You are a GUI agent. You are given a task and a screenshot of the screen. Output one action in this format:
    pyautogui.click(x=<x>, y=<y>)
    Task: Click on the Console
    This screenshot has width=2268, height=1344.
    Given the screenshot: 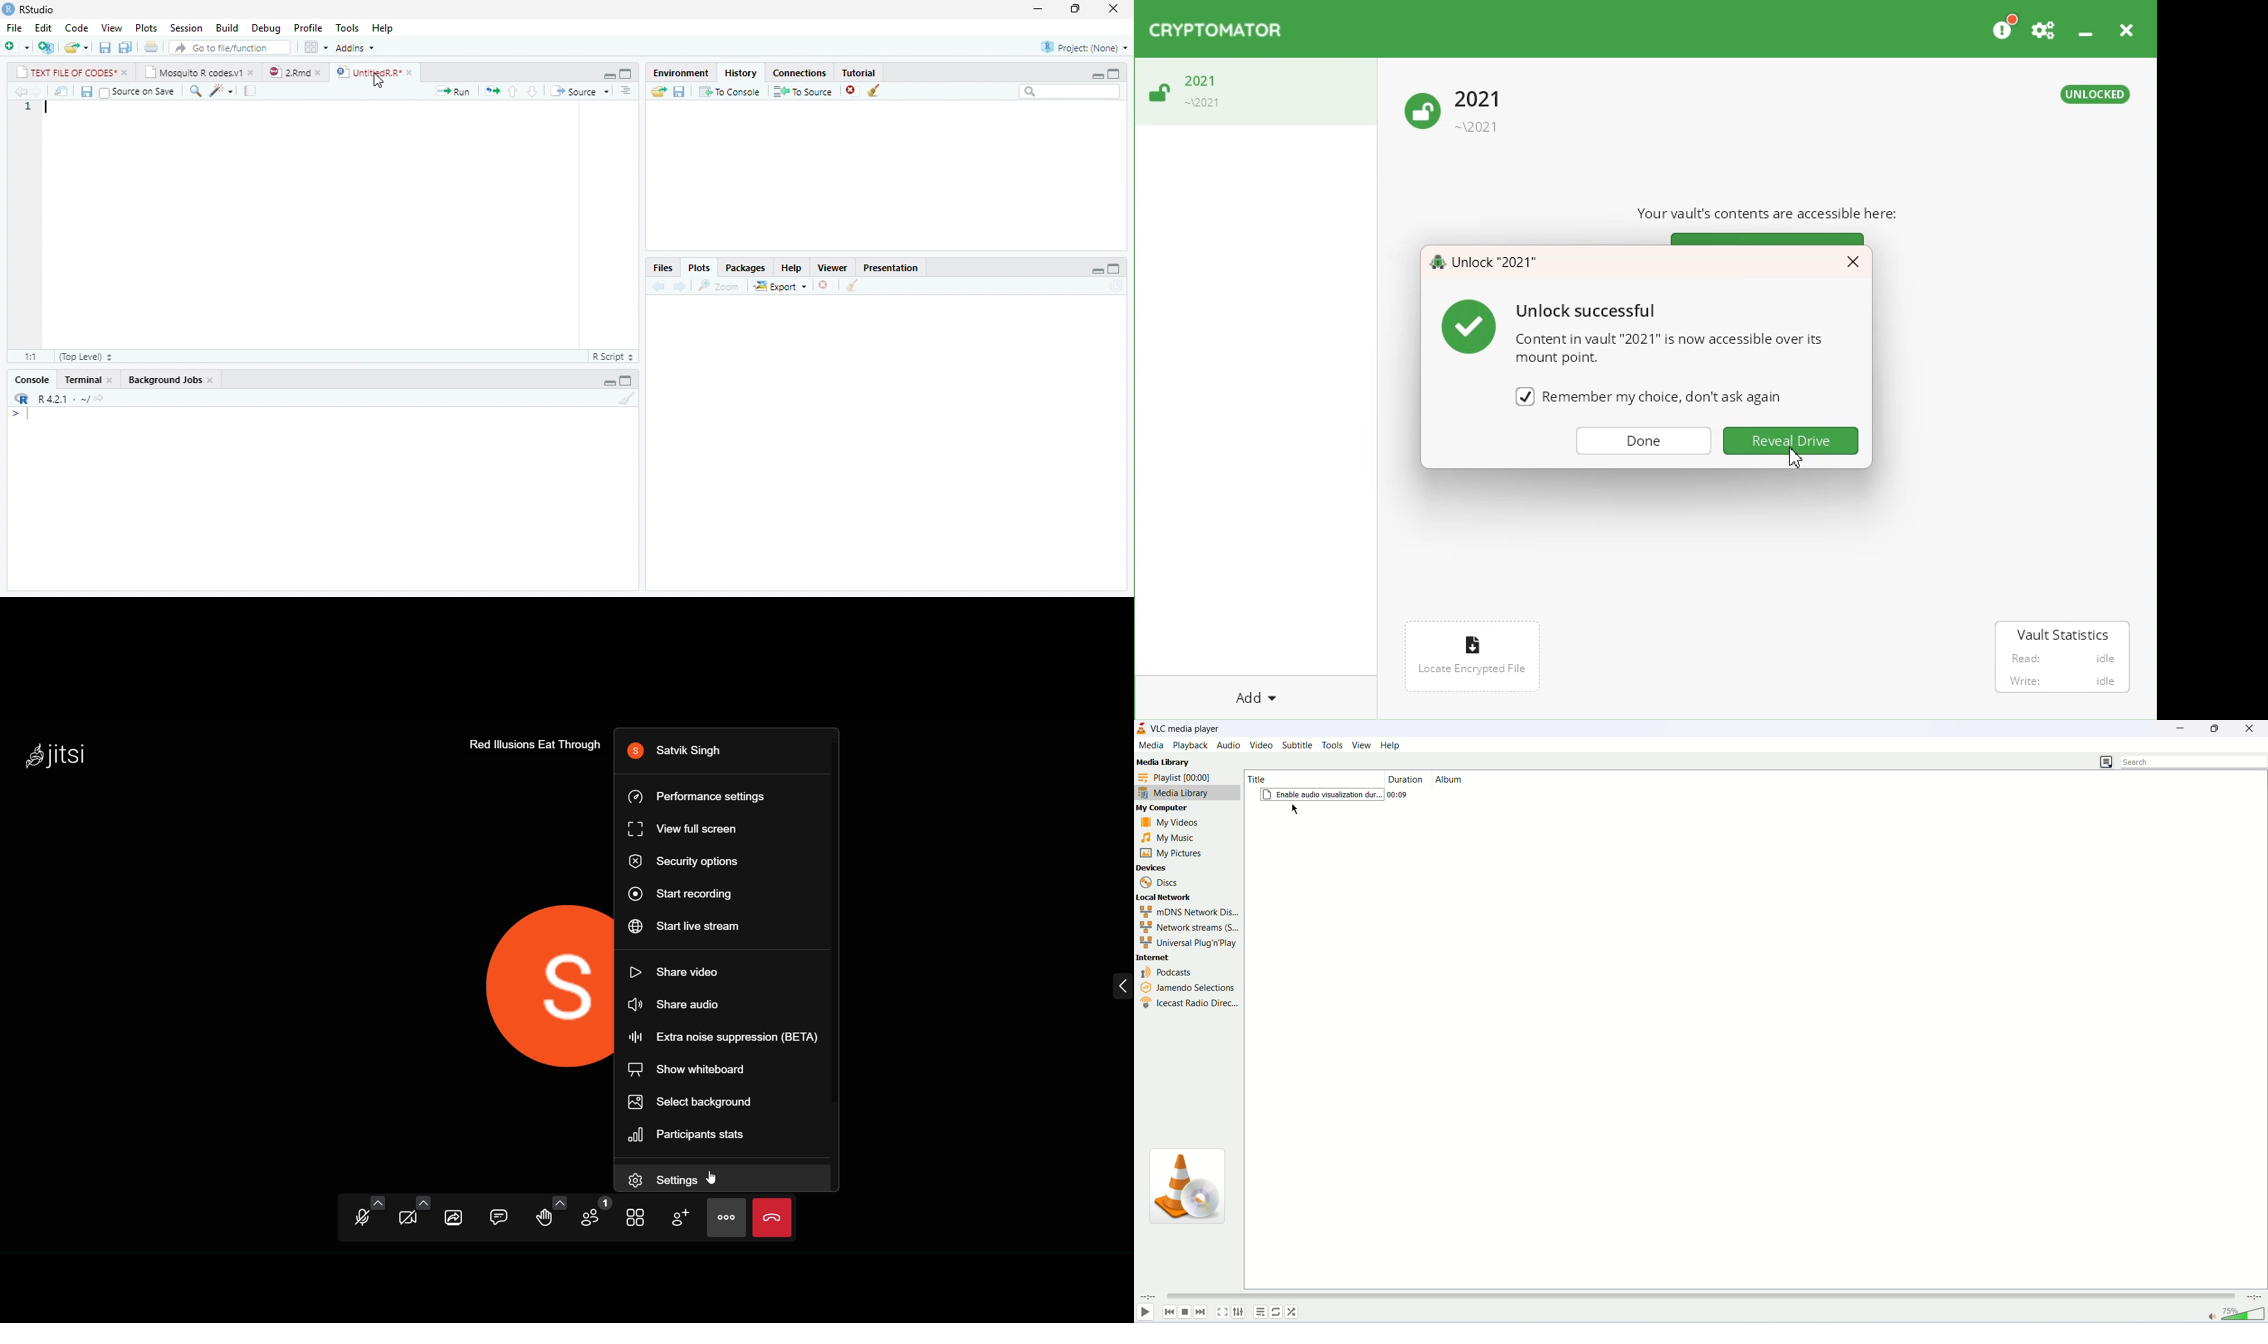 What is the action you would take?
    pyautogui.click(x=32, y=380)
    